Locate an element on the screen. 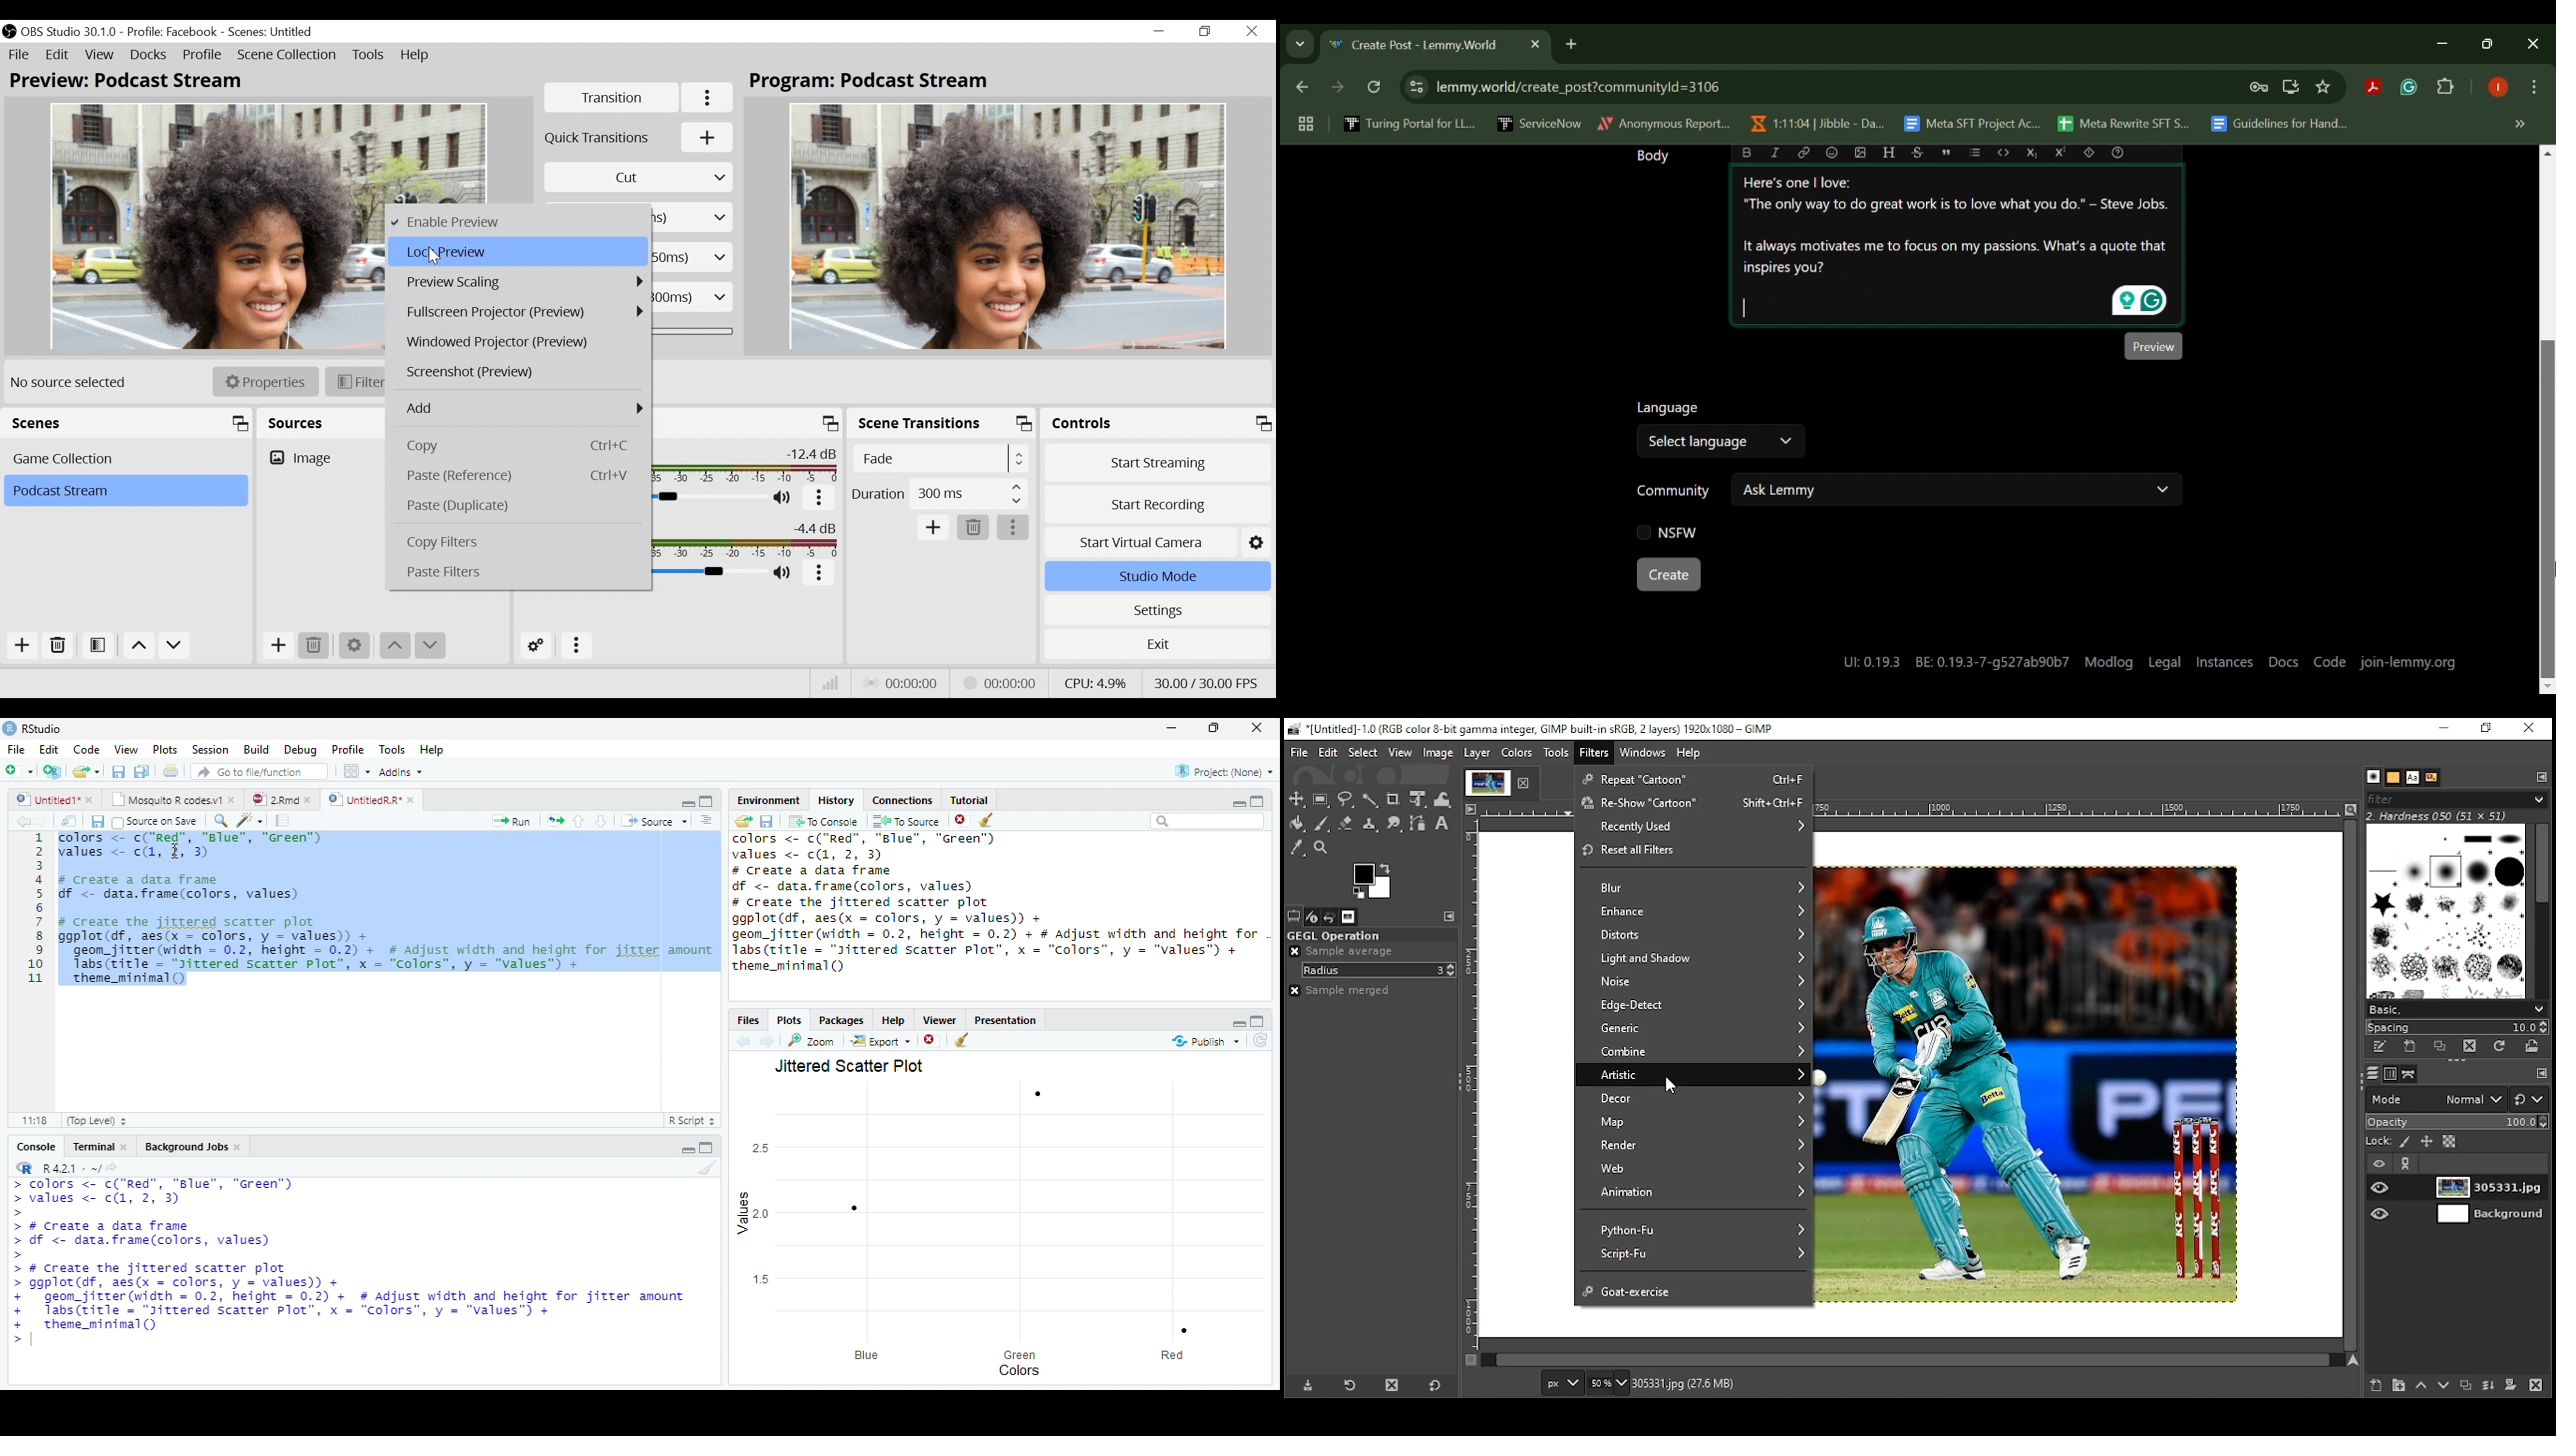 This screenshot has height=1456, width=2576. edit is located at coordinates (1330, 753).